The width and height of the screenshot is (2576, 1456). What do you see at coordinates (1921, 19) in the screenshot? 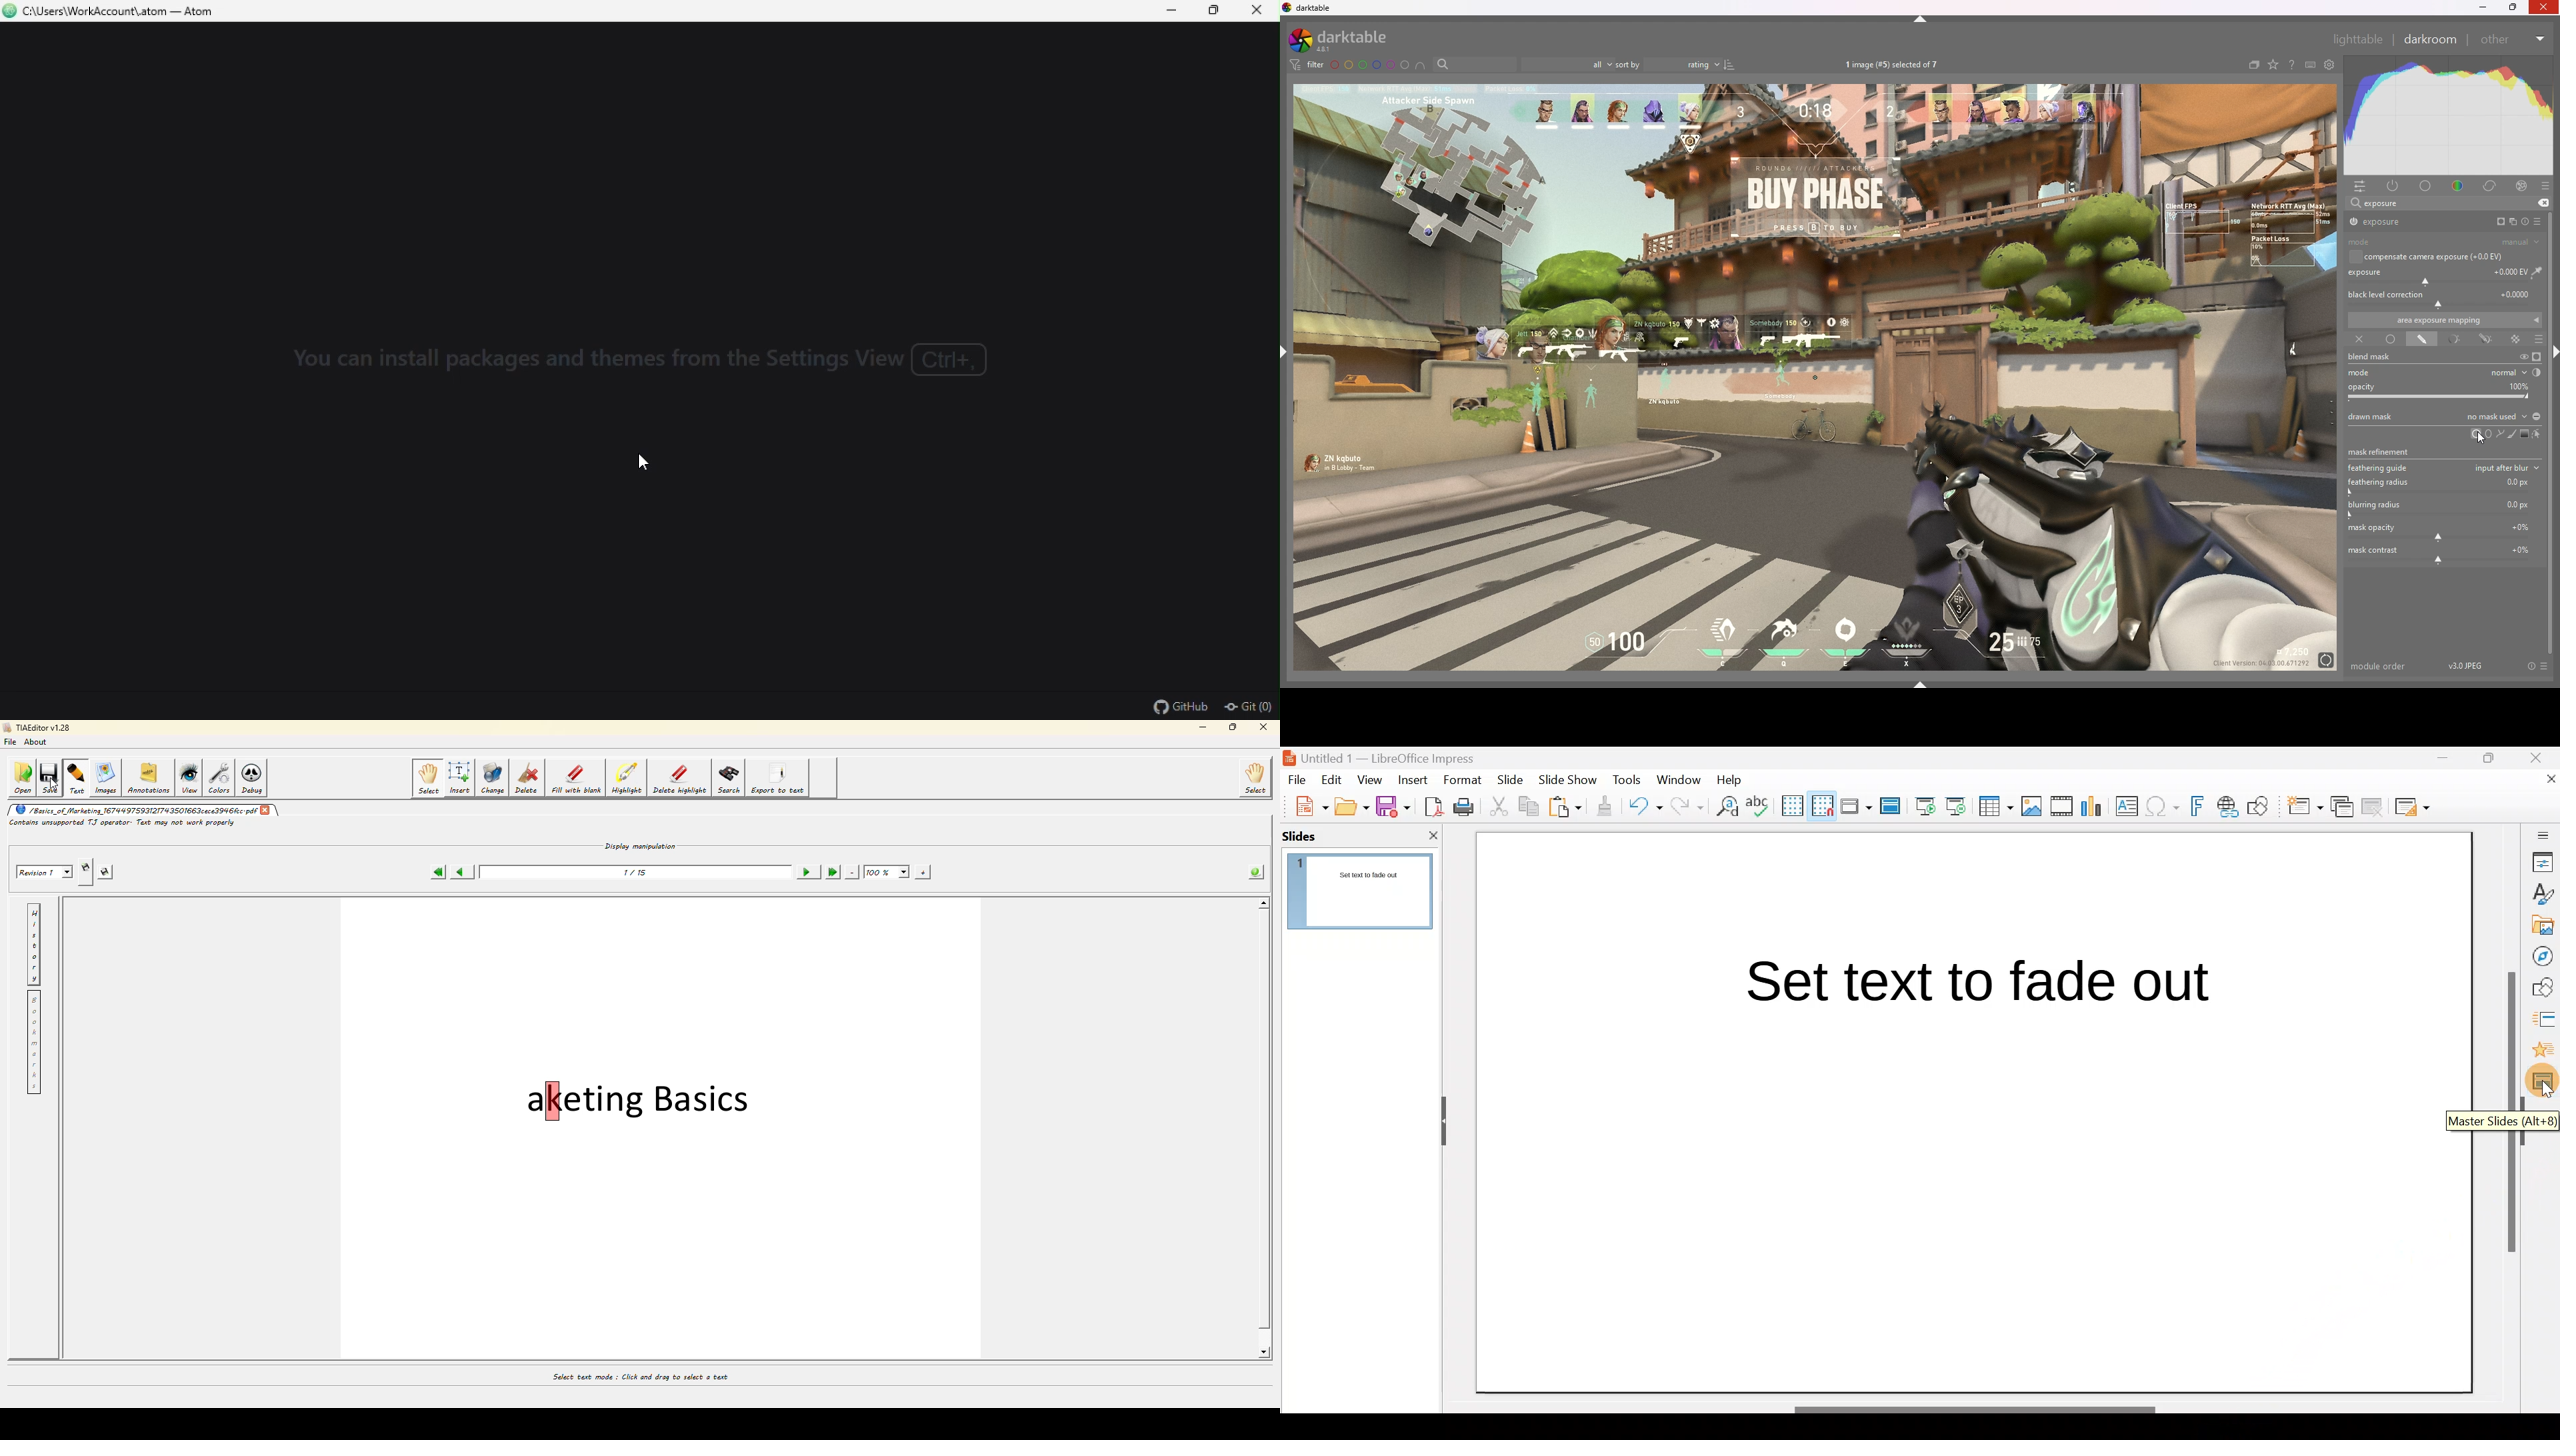
I see `hide` at bounding box center [1921, 19].